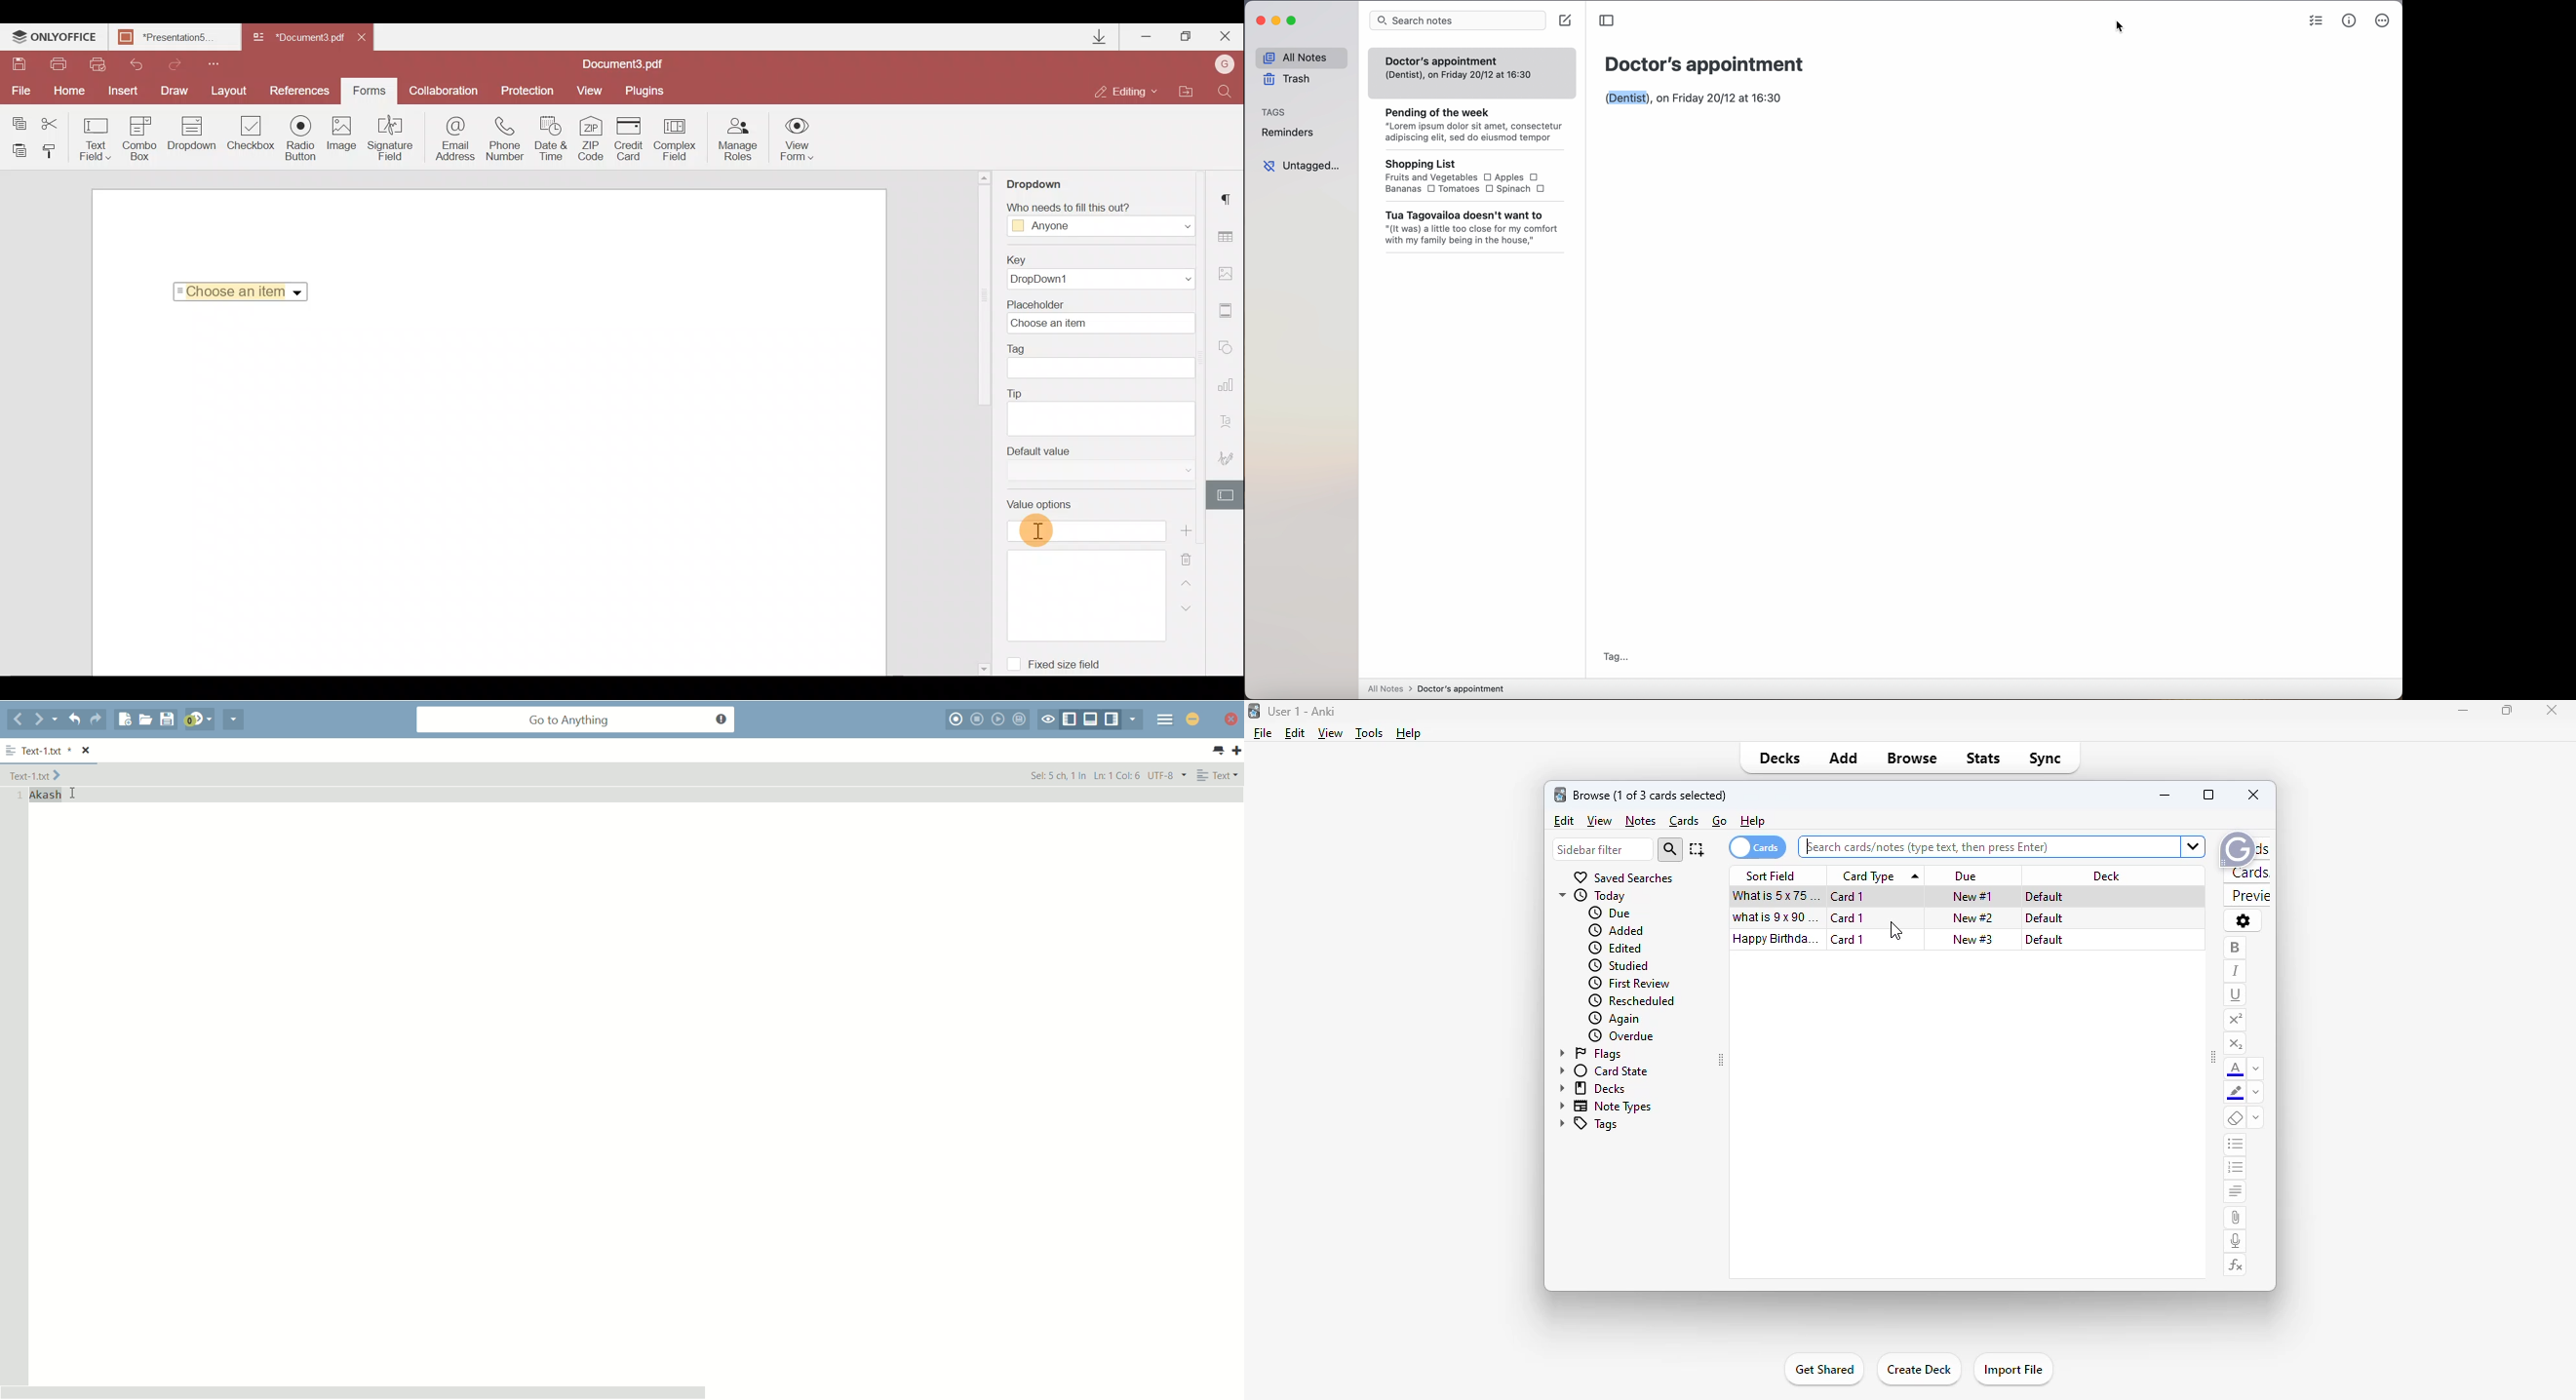  Describe the element at coordinates (2237, 1168) in the screenshot. I see `ordered list` at that location.